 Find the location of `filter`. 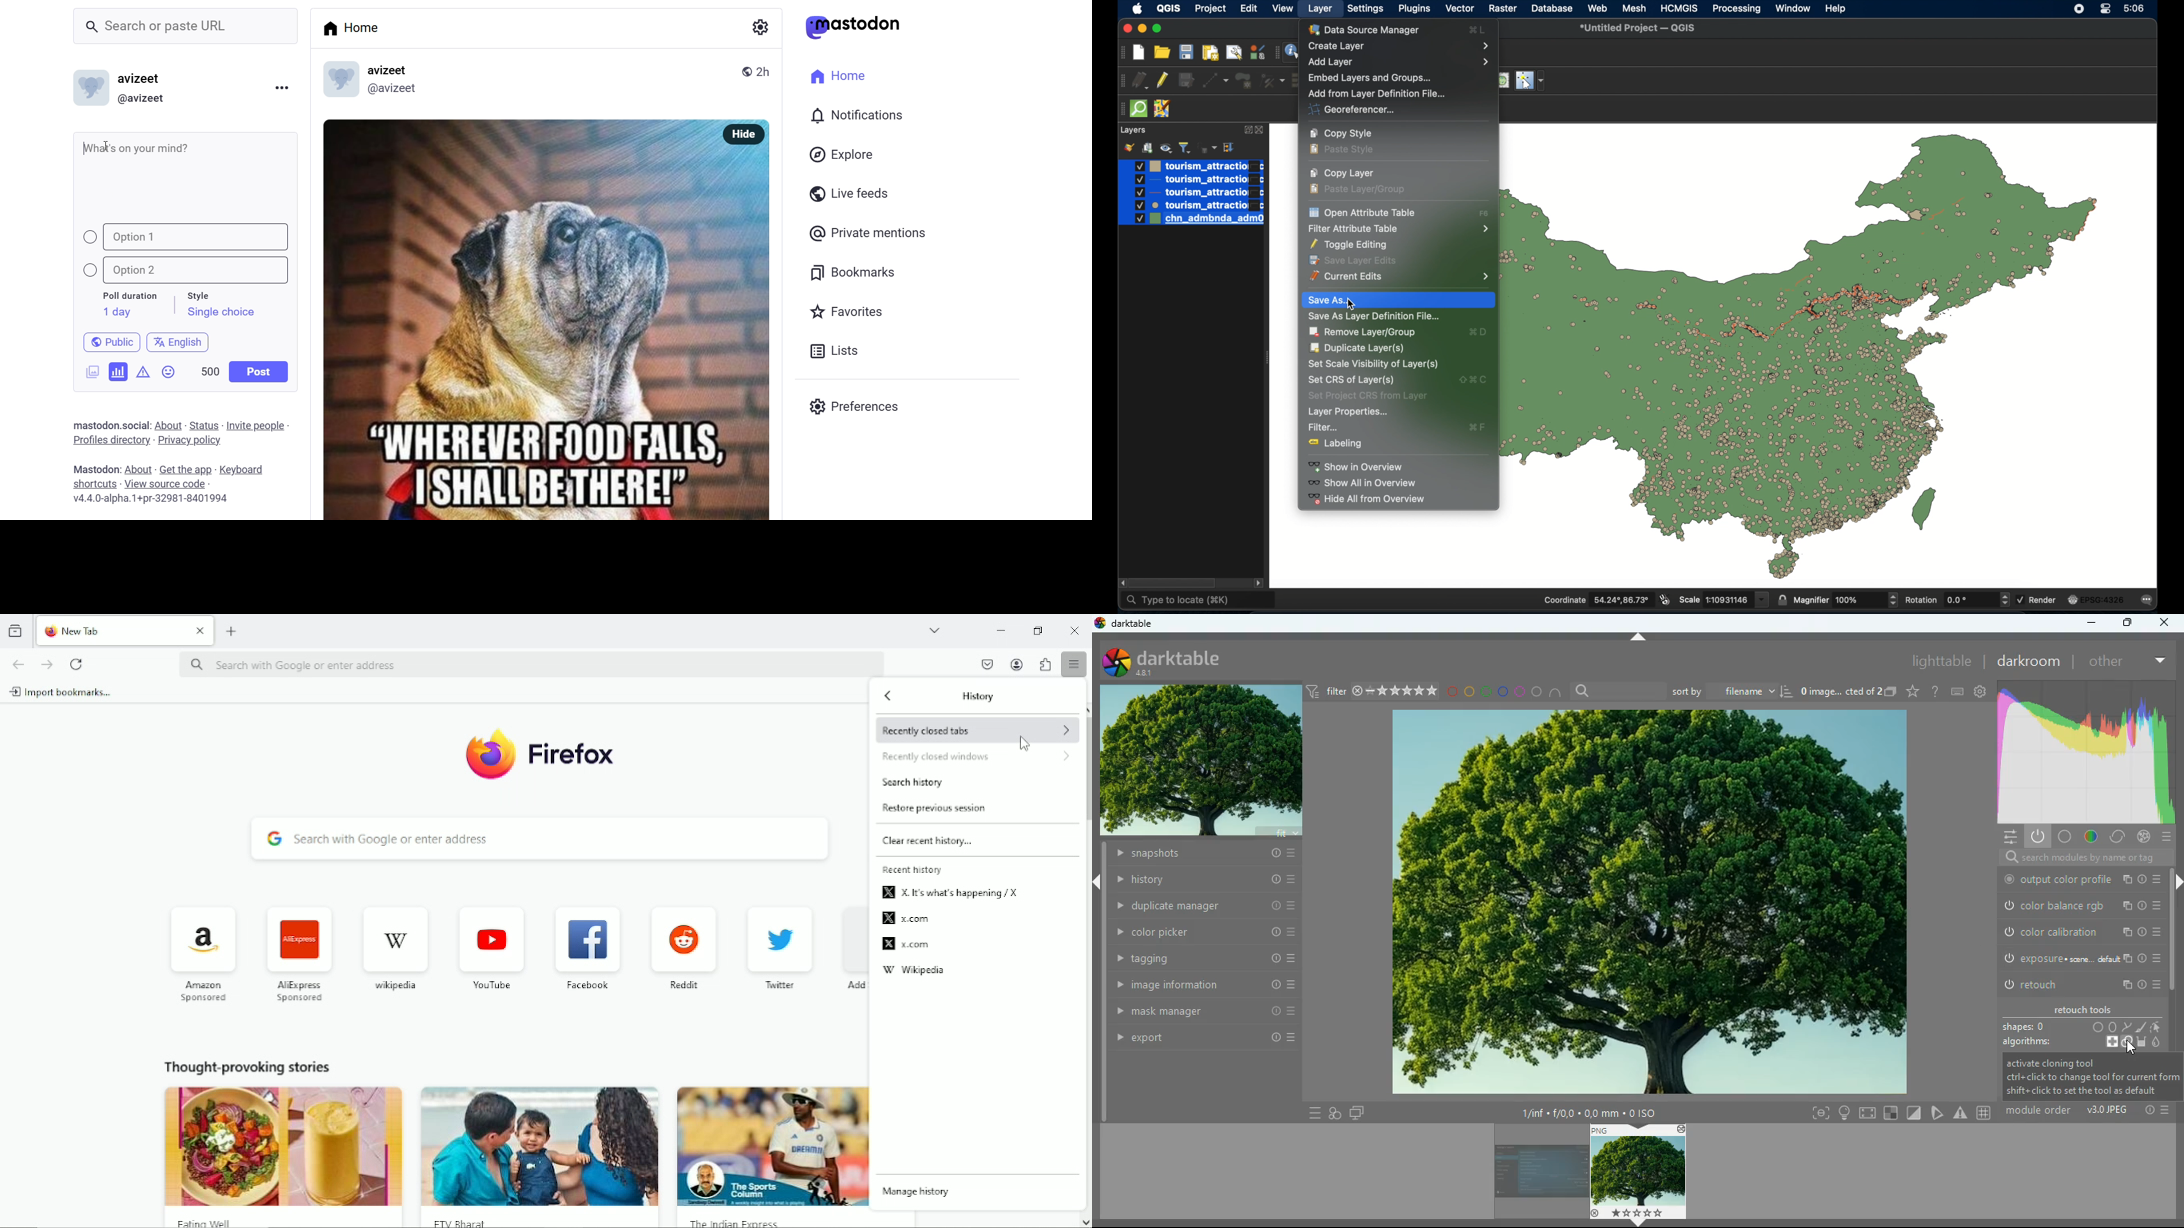

filter is located at coordinates (1326, 428).